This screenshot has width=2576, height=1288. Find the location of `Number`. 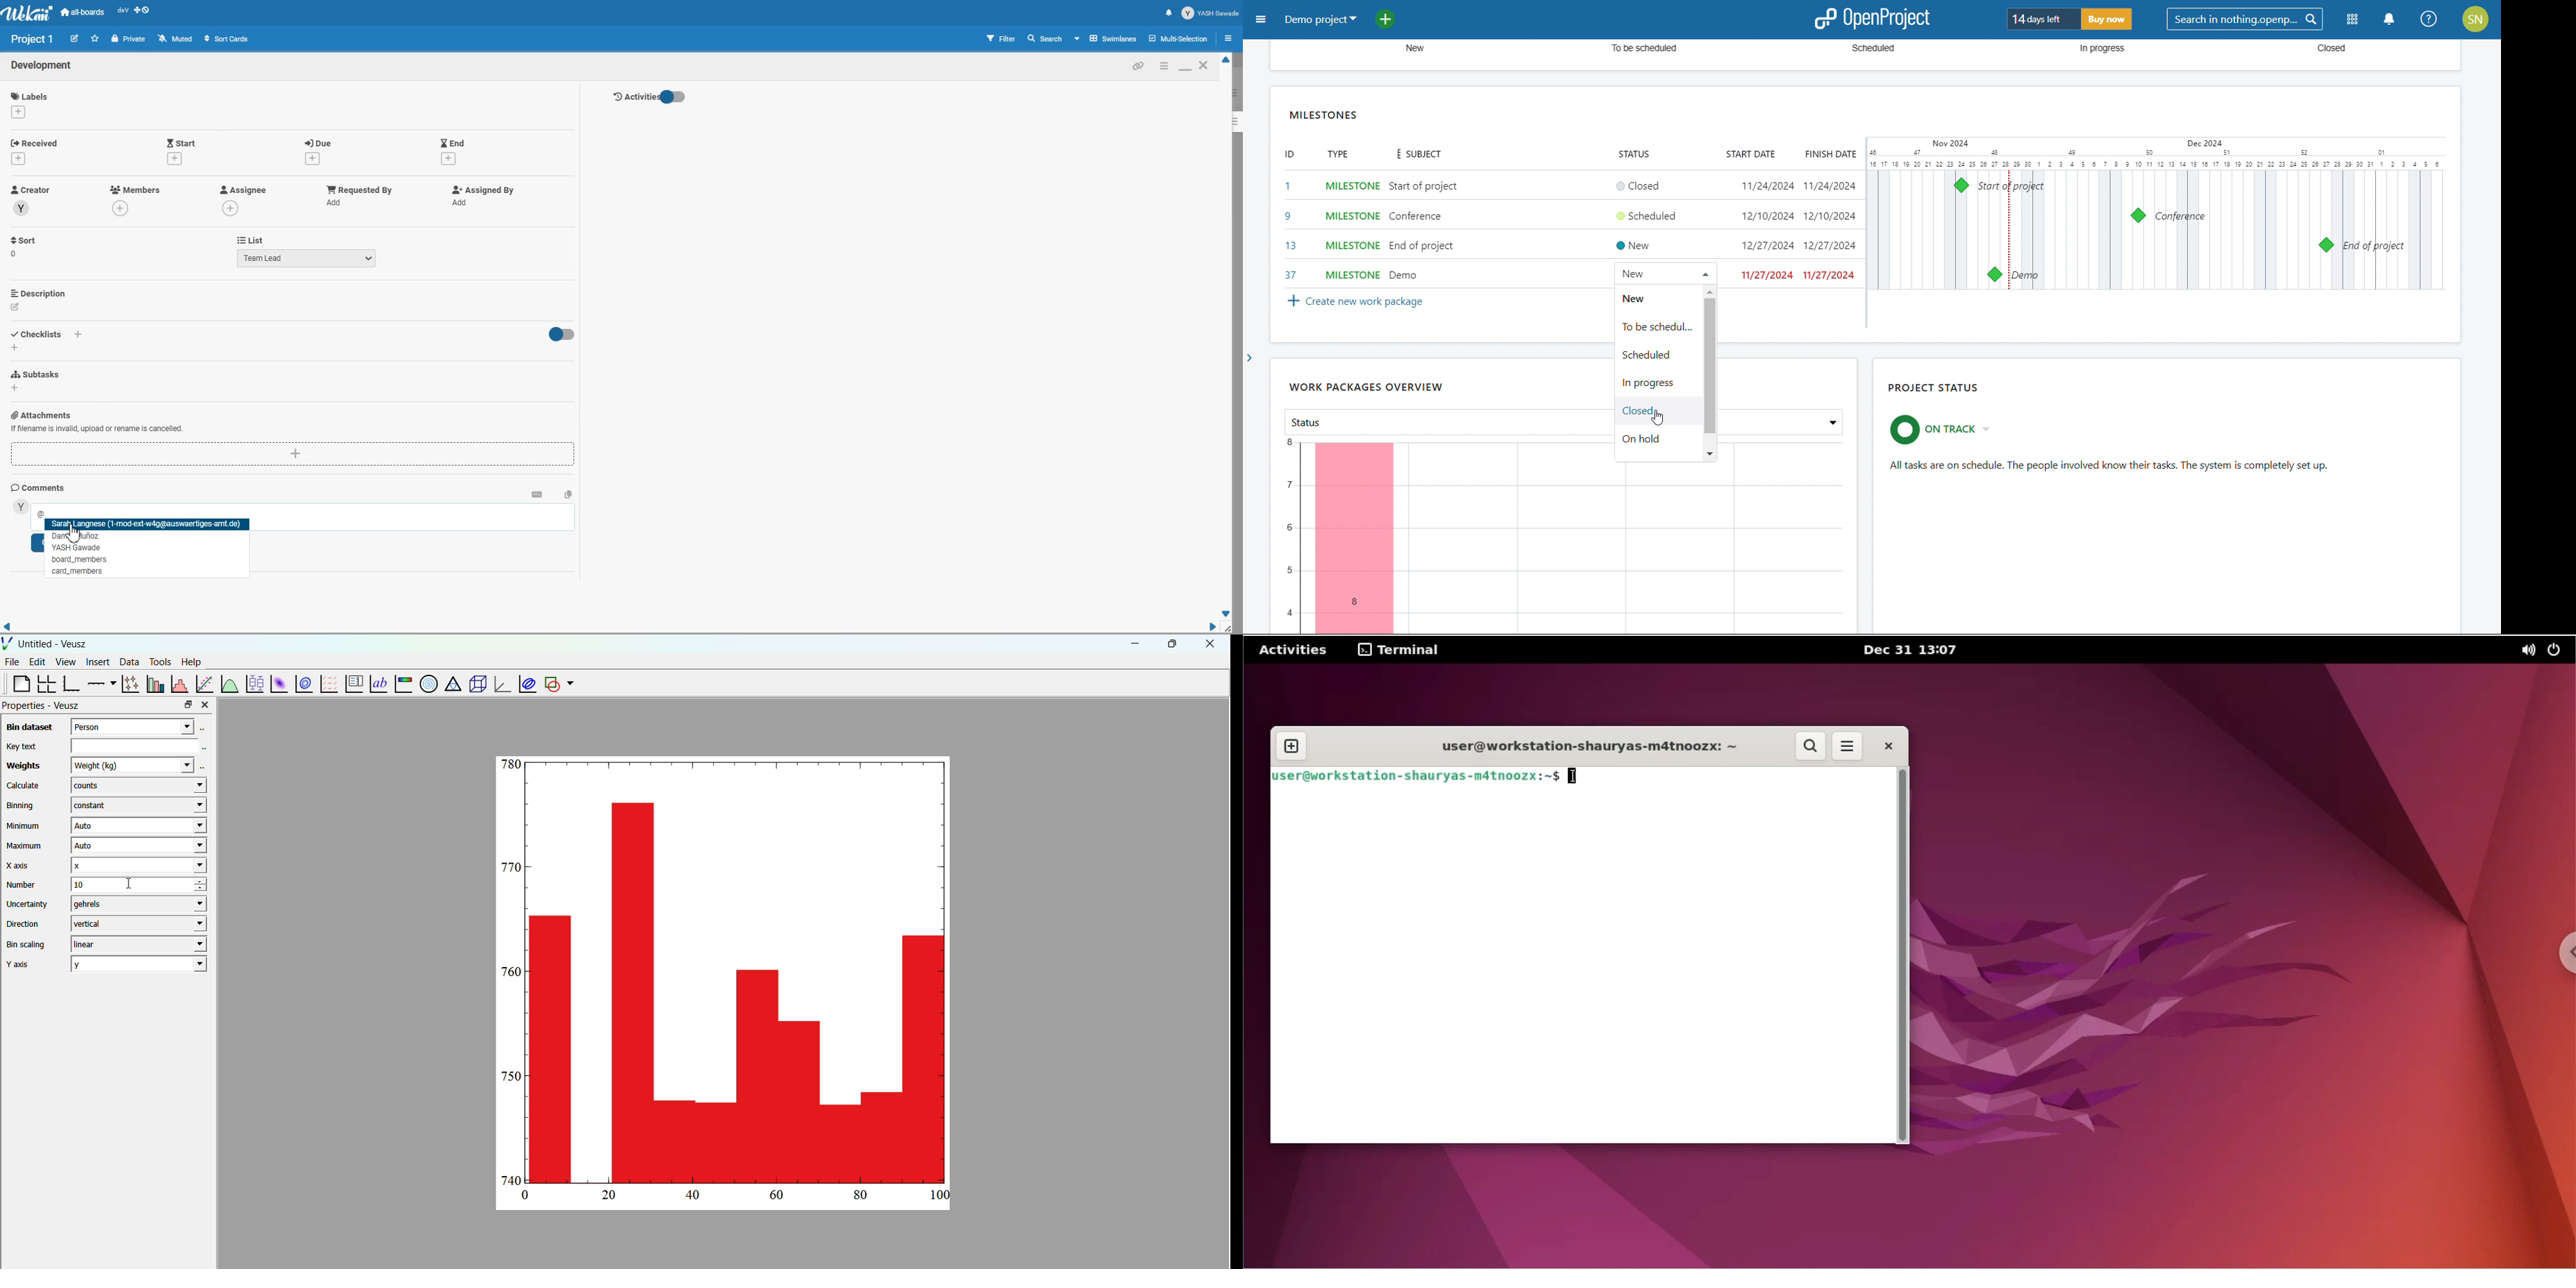

Number is located at coordinates (22, 884).